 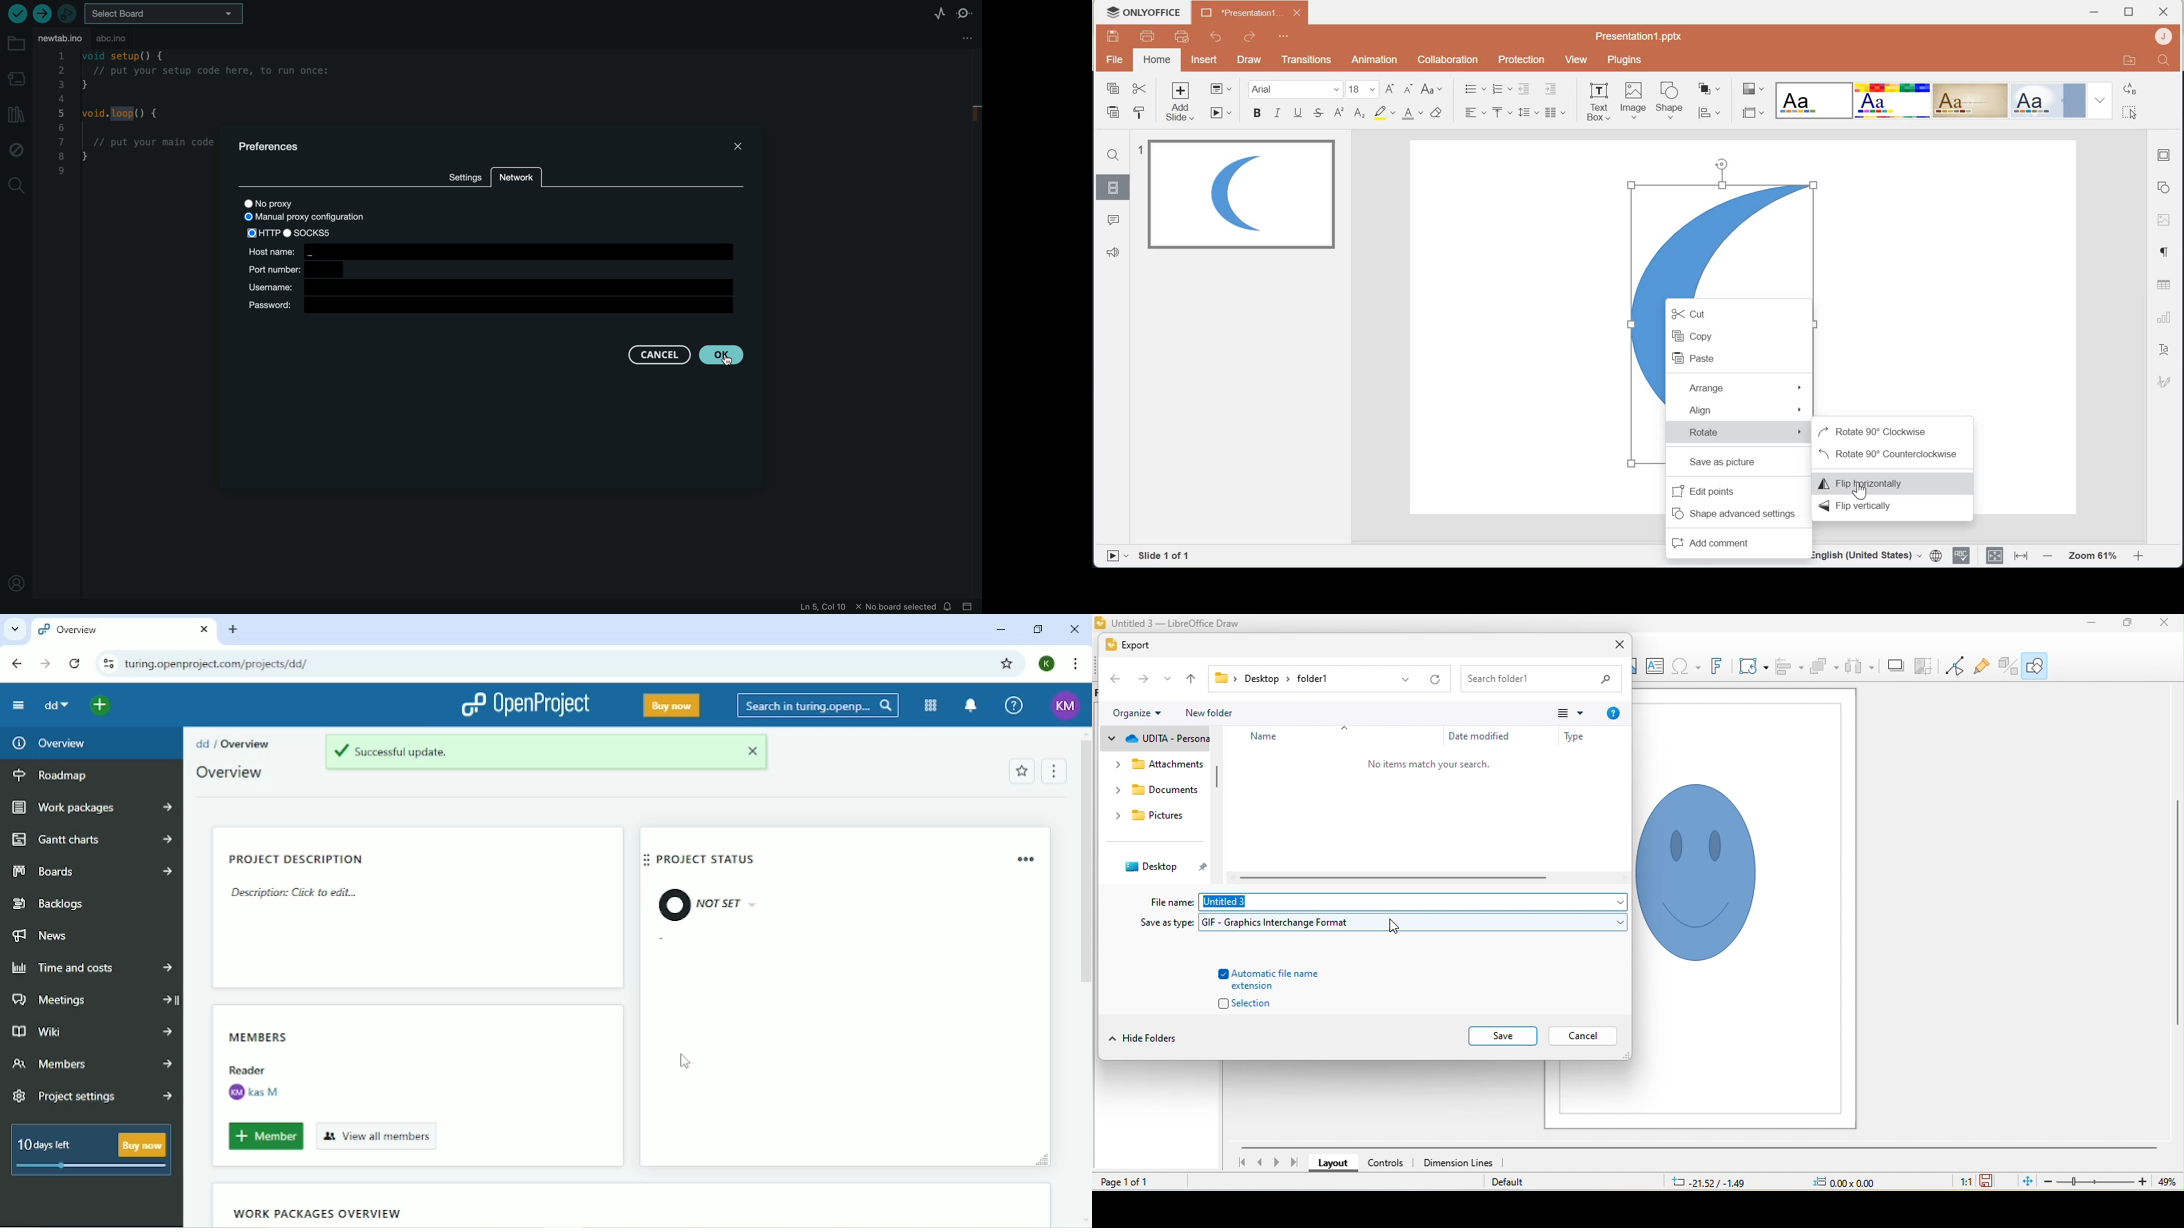 What do you see at coordinates (1458, 1162) in the screenshot?
I see `dimension lines` at bounding box center [1458, 1162].